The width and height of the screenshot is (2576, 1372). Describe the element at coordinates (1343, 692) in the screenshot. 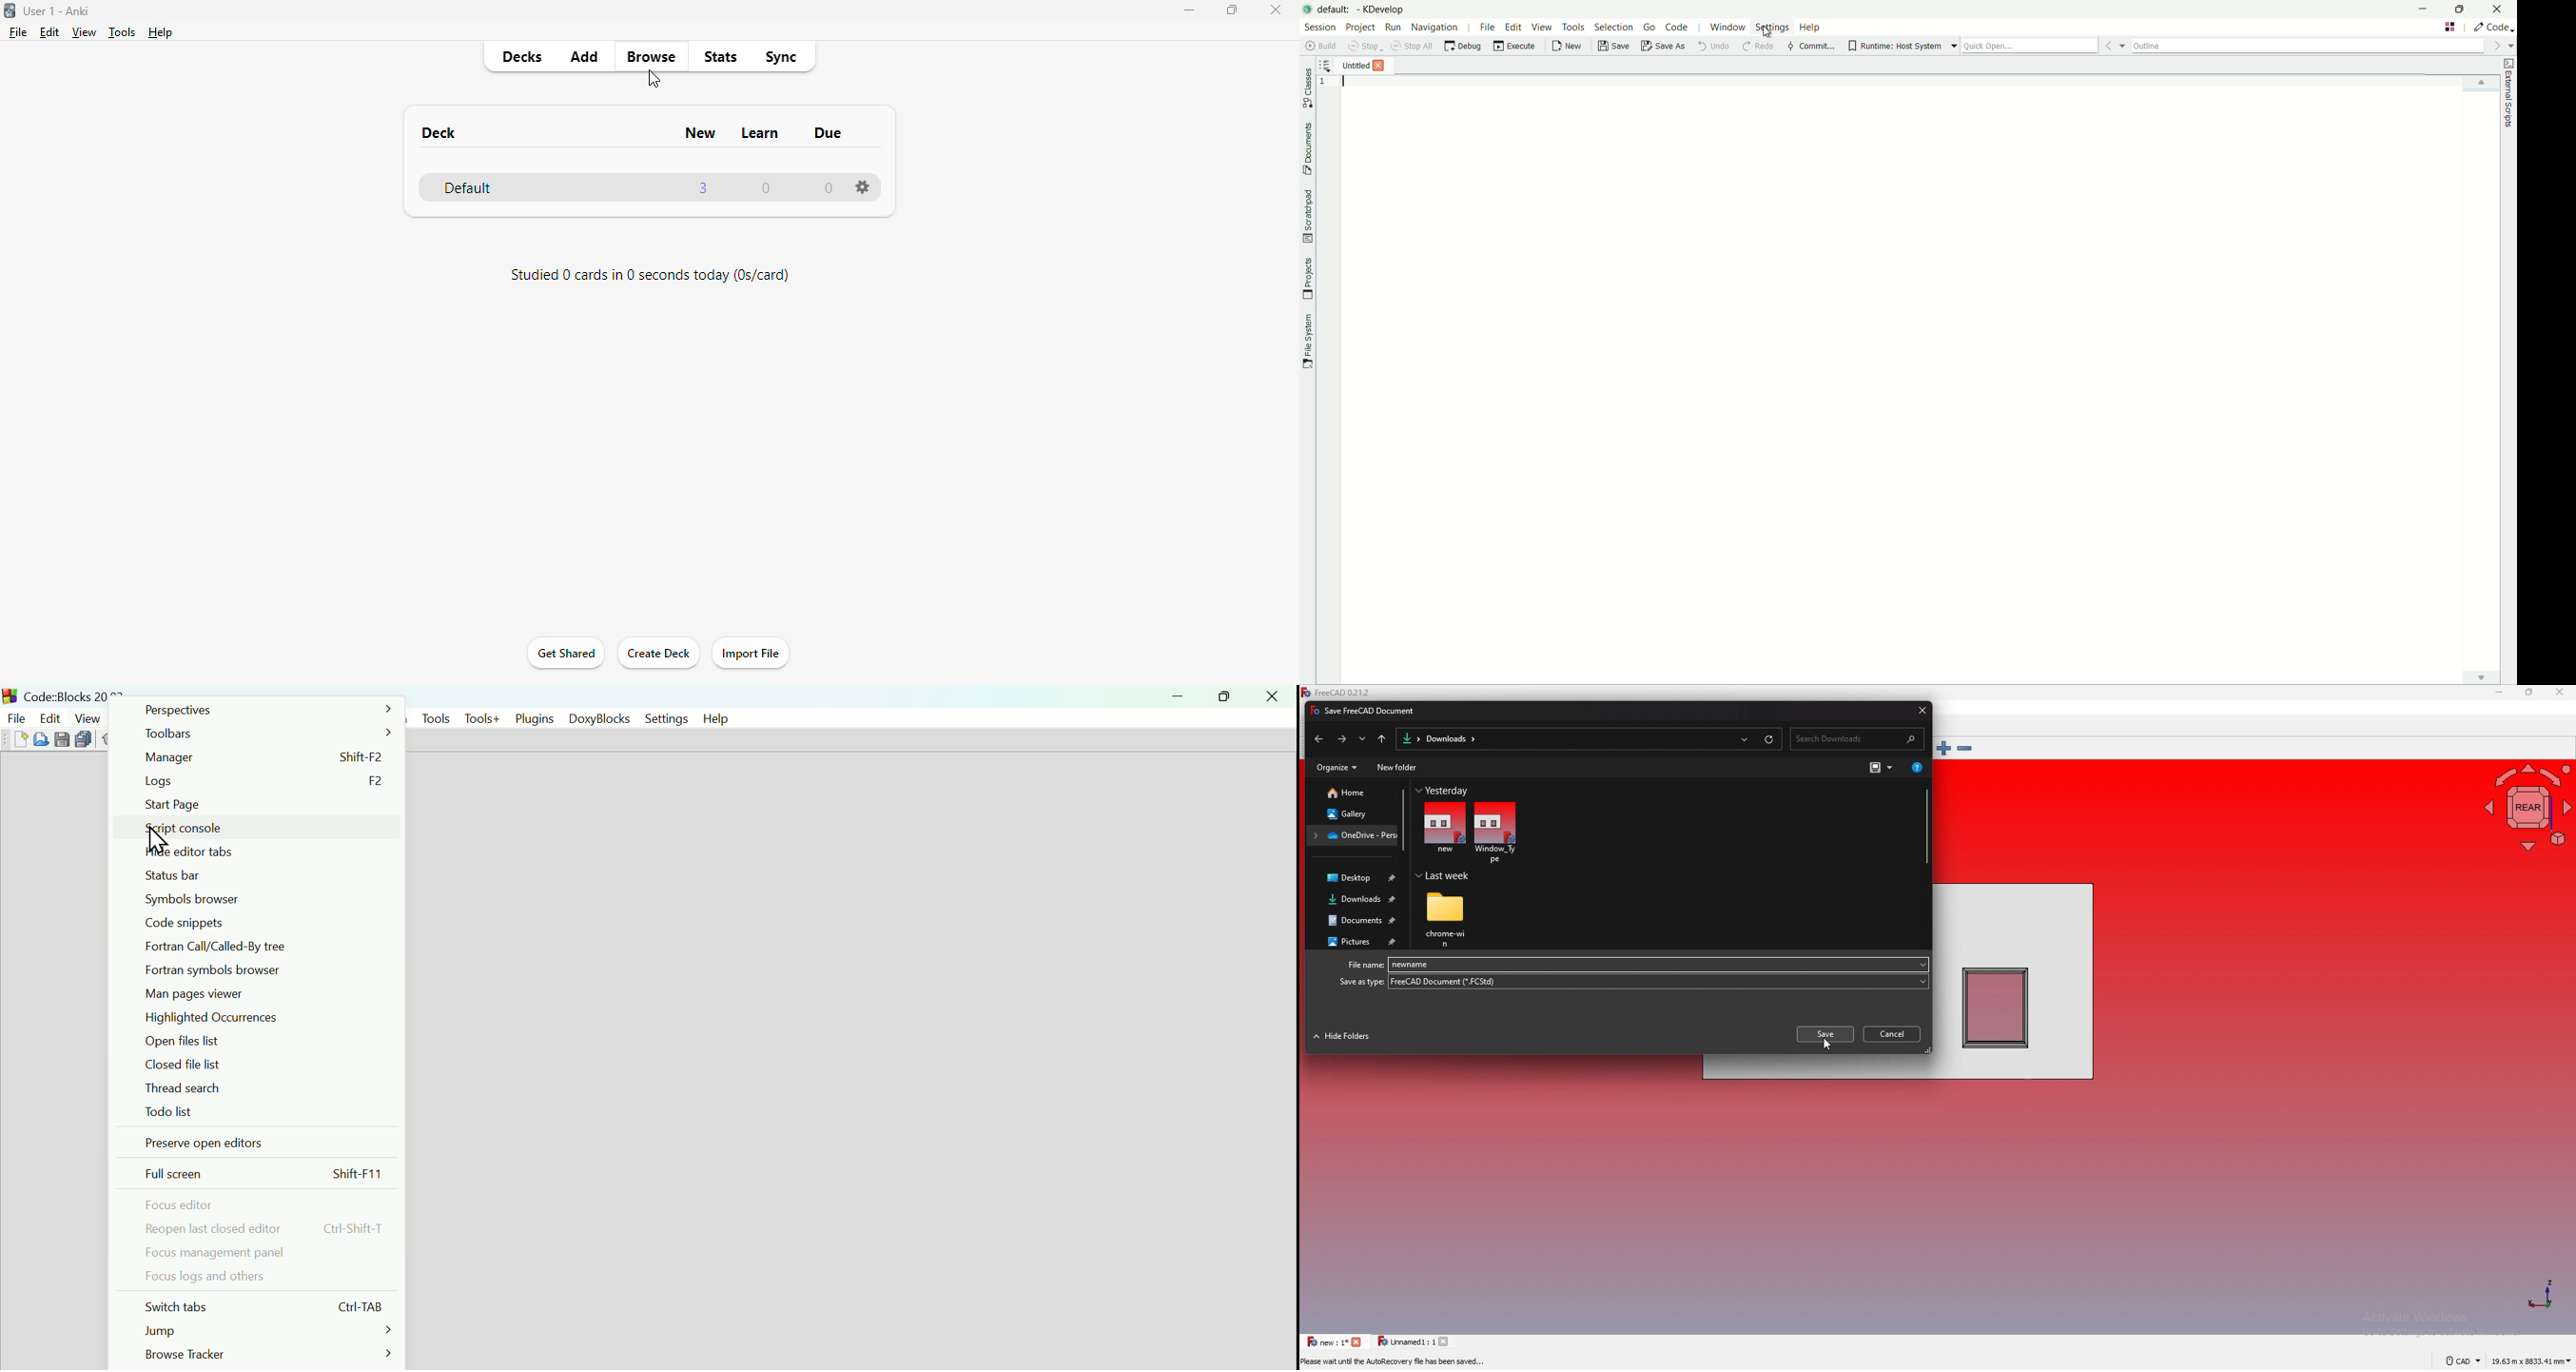

I see `FreeCAD 0.21.2` at that location.